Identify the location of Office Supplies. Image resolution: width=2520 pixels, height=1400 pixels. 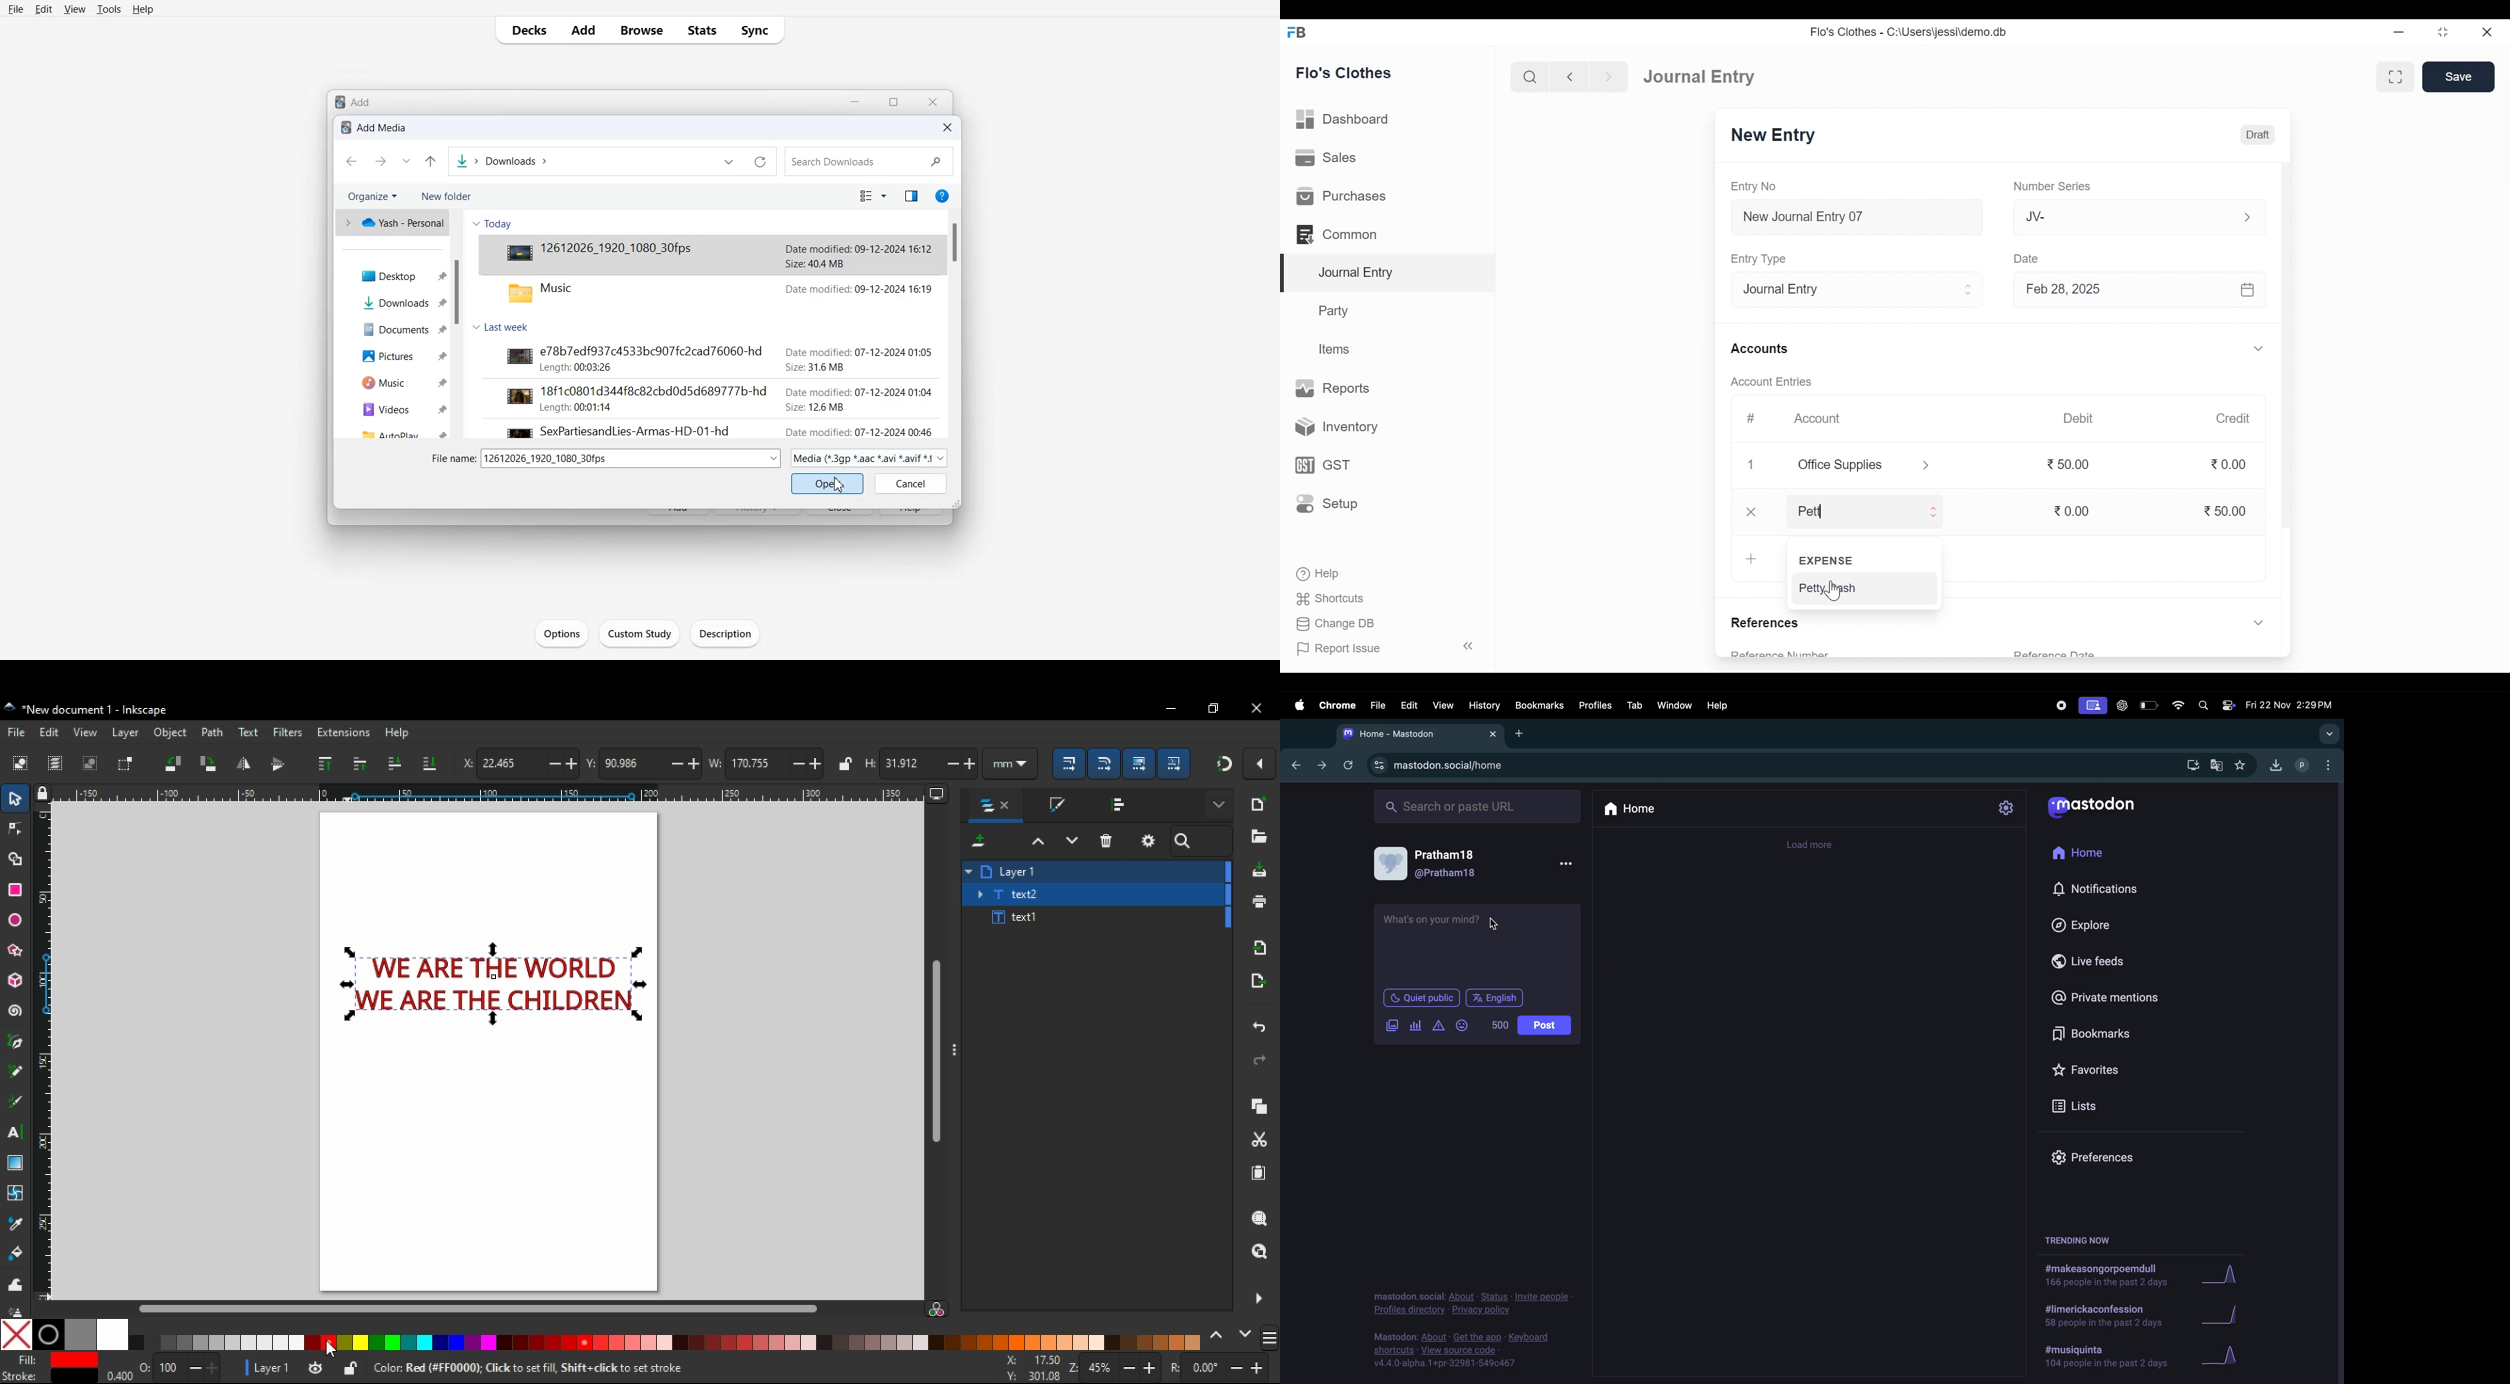
(1850, 464).